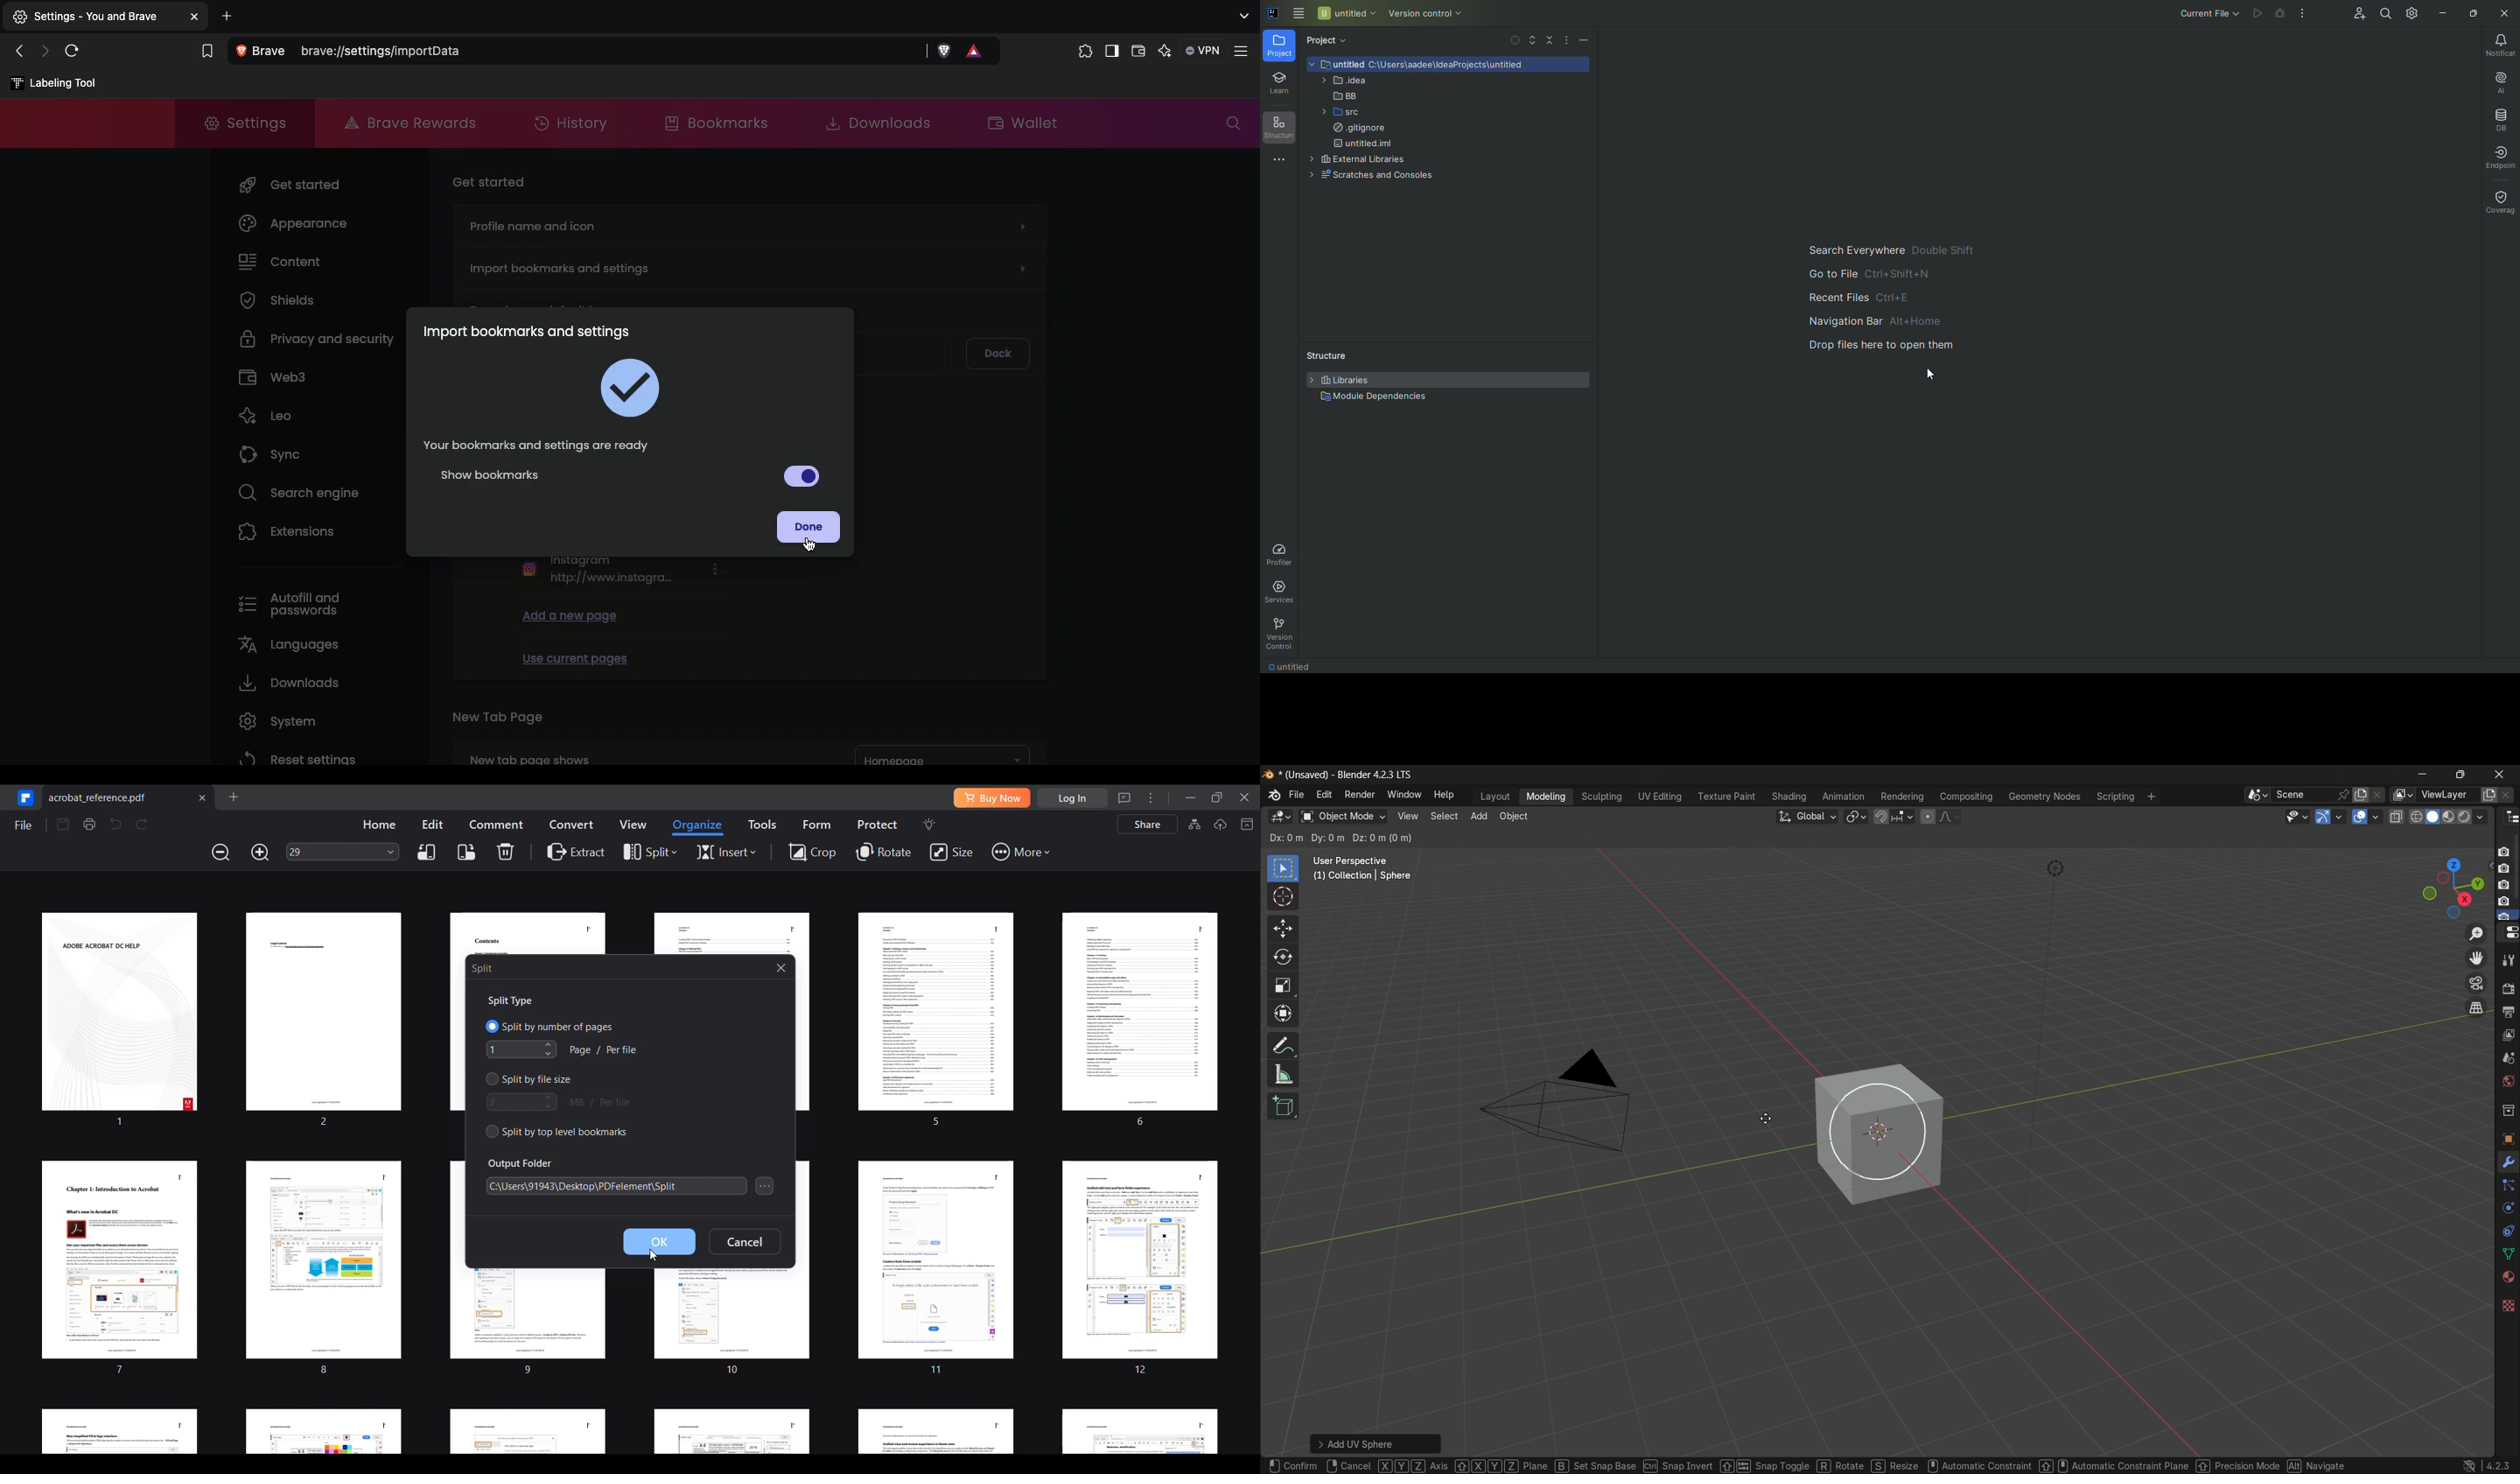  What do you see at coordinates (2403, 797) in the screenshot?
I see `browse views` at bounding box center [2403, 797].